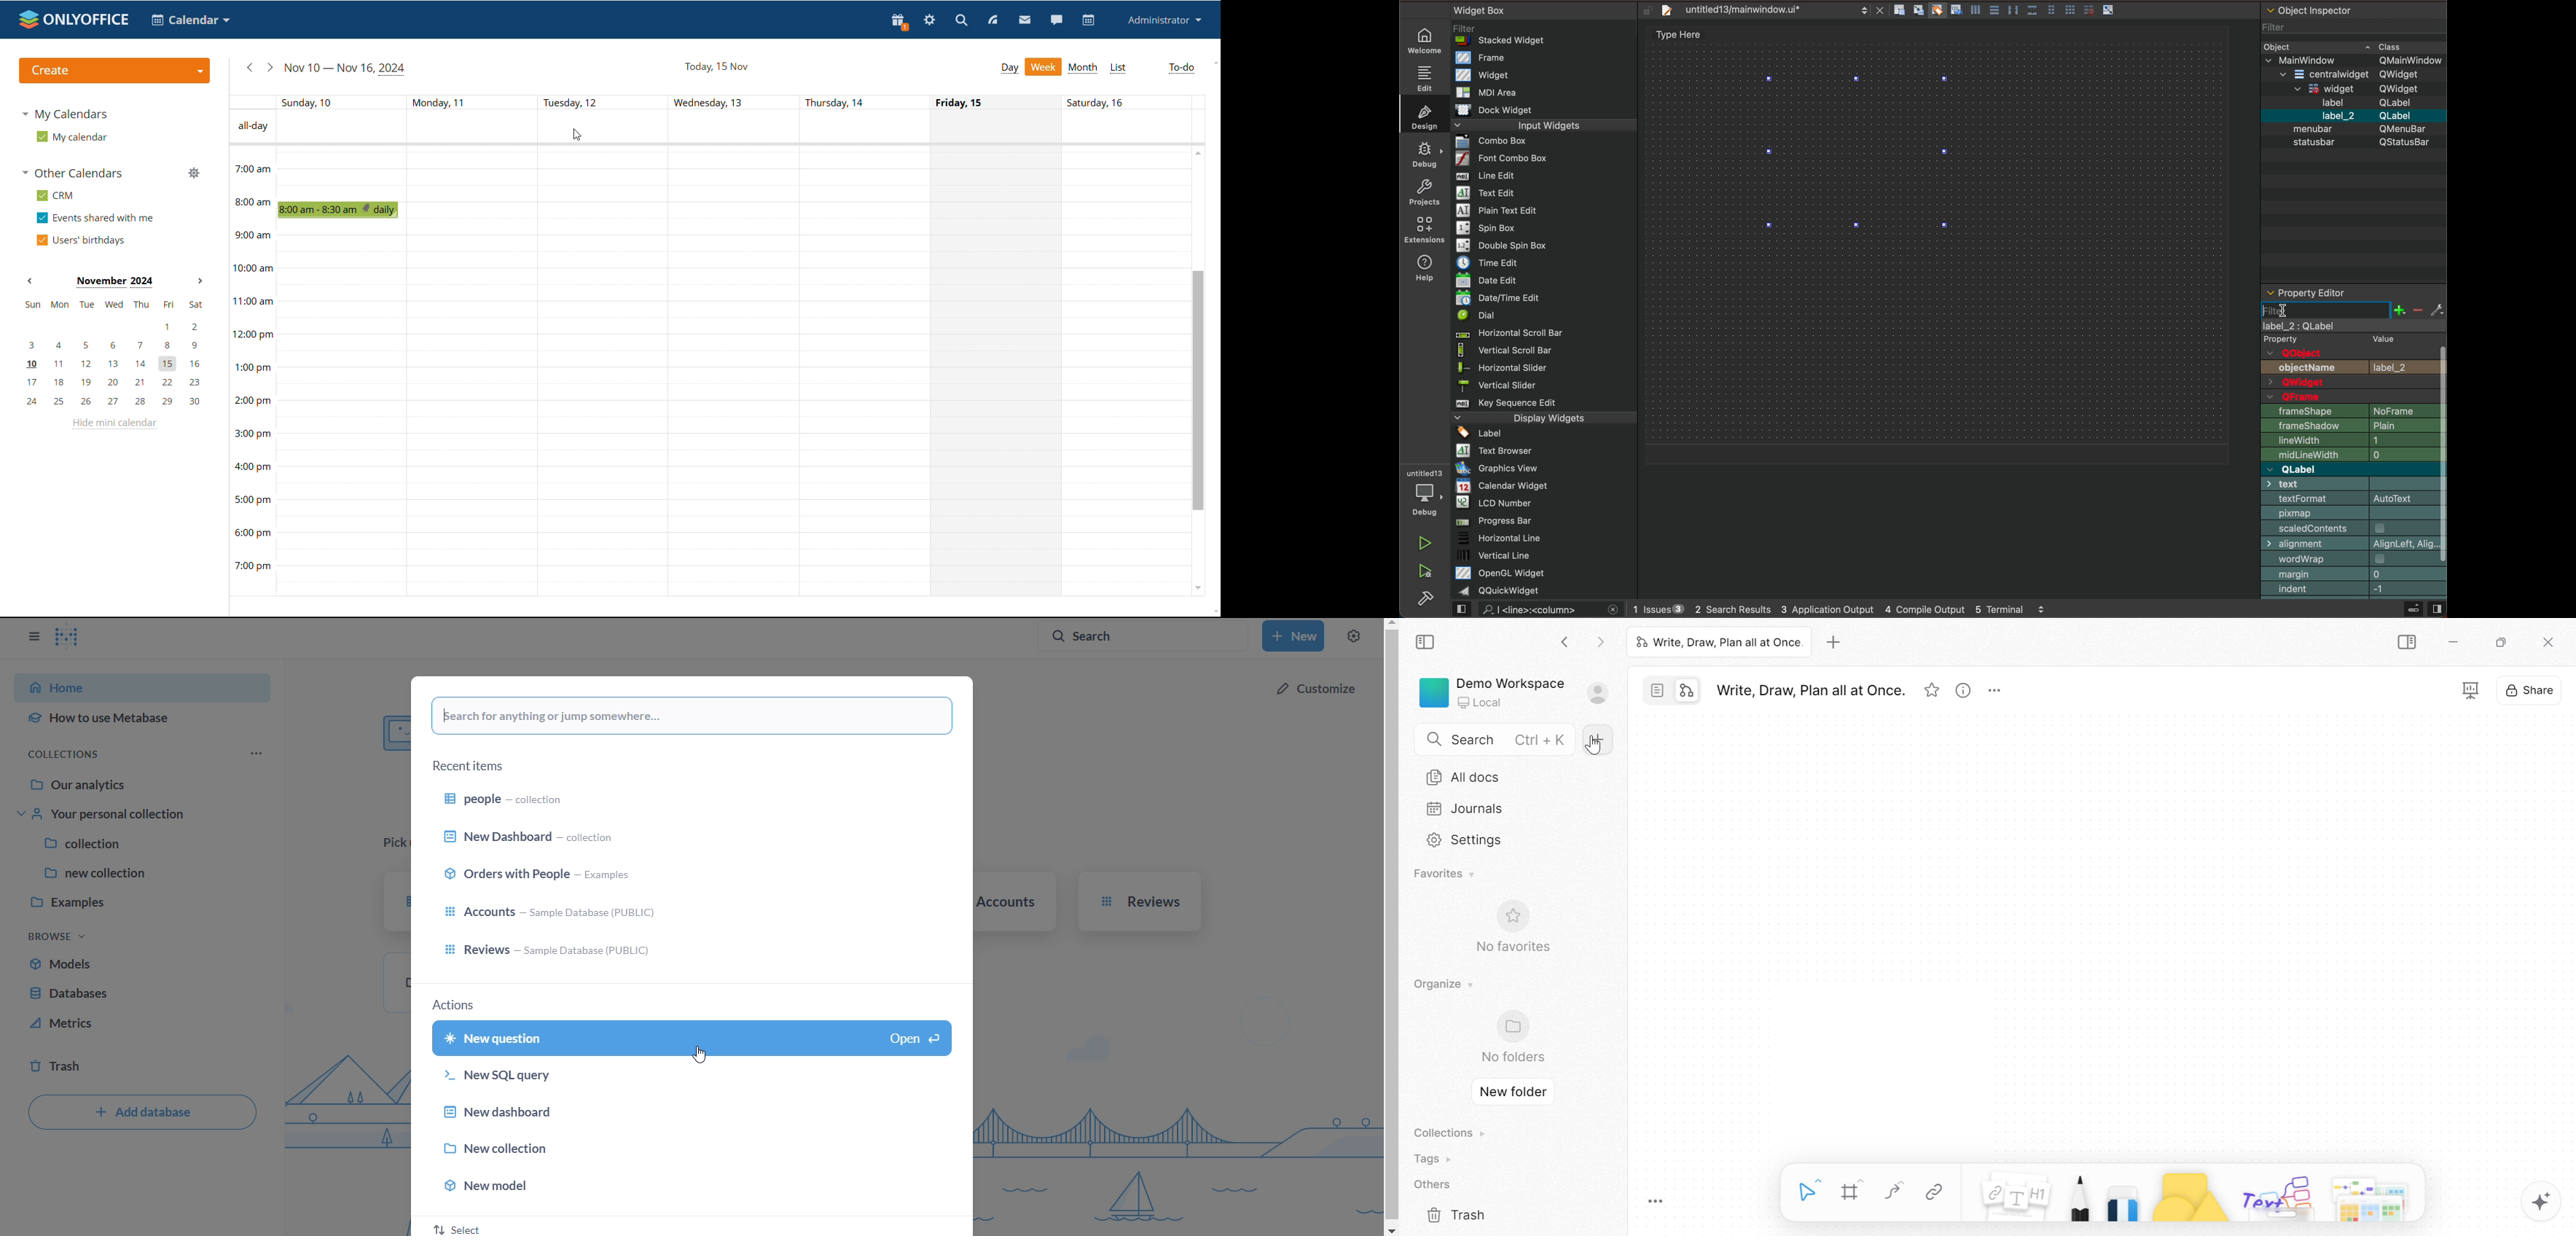  I want to click on vertical scroll bar, so click(1390, 927).